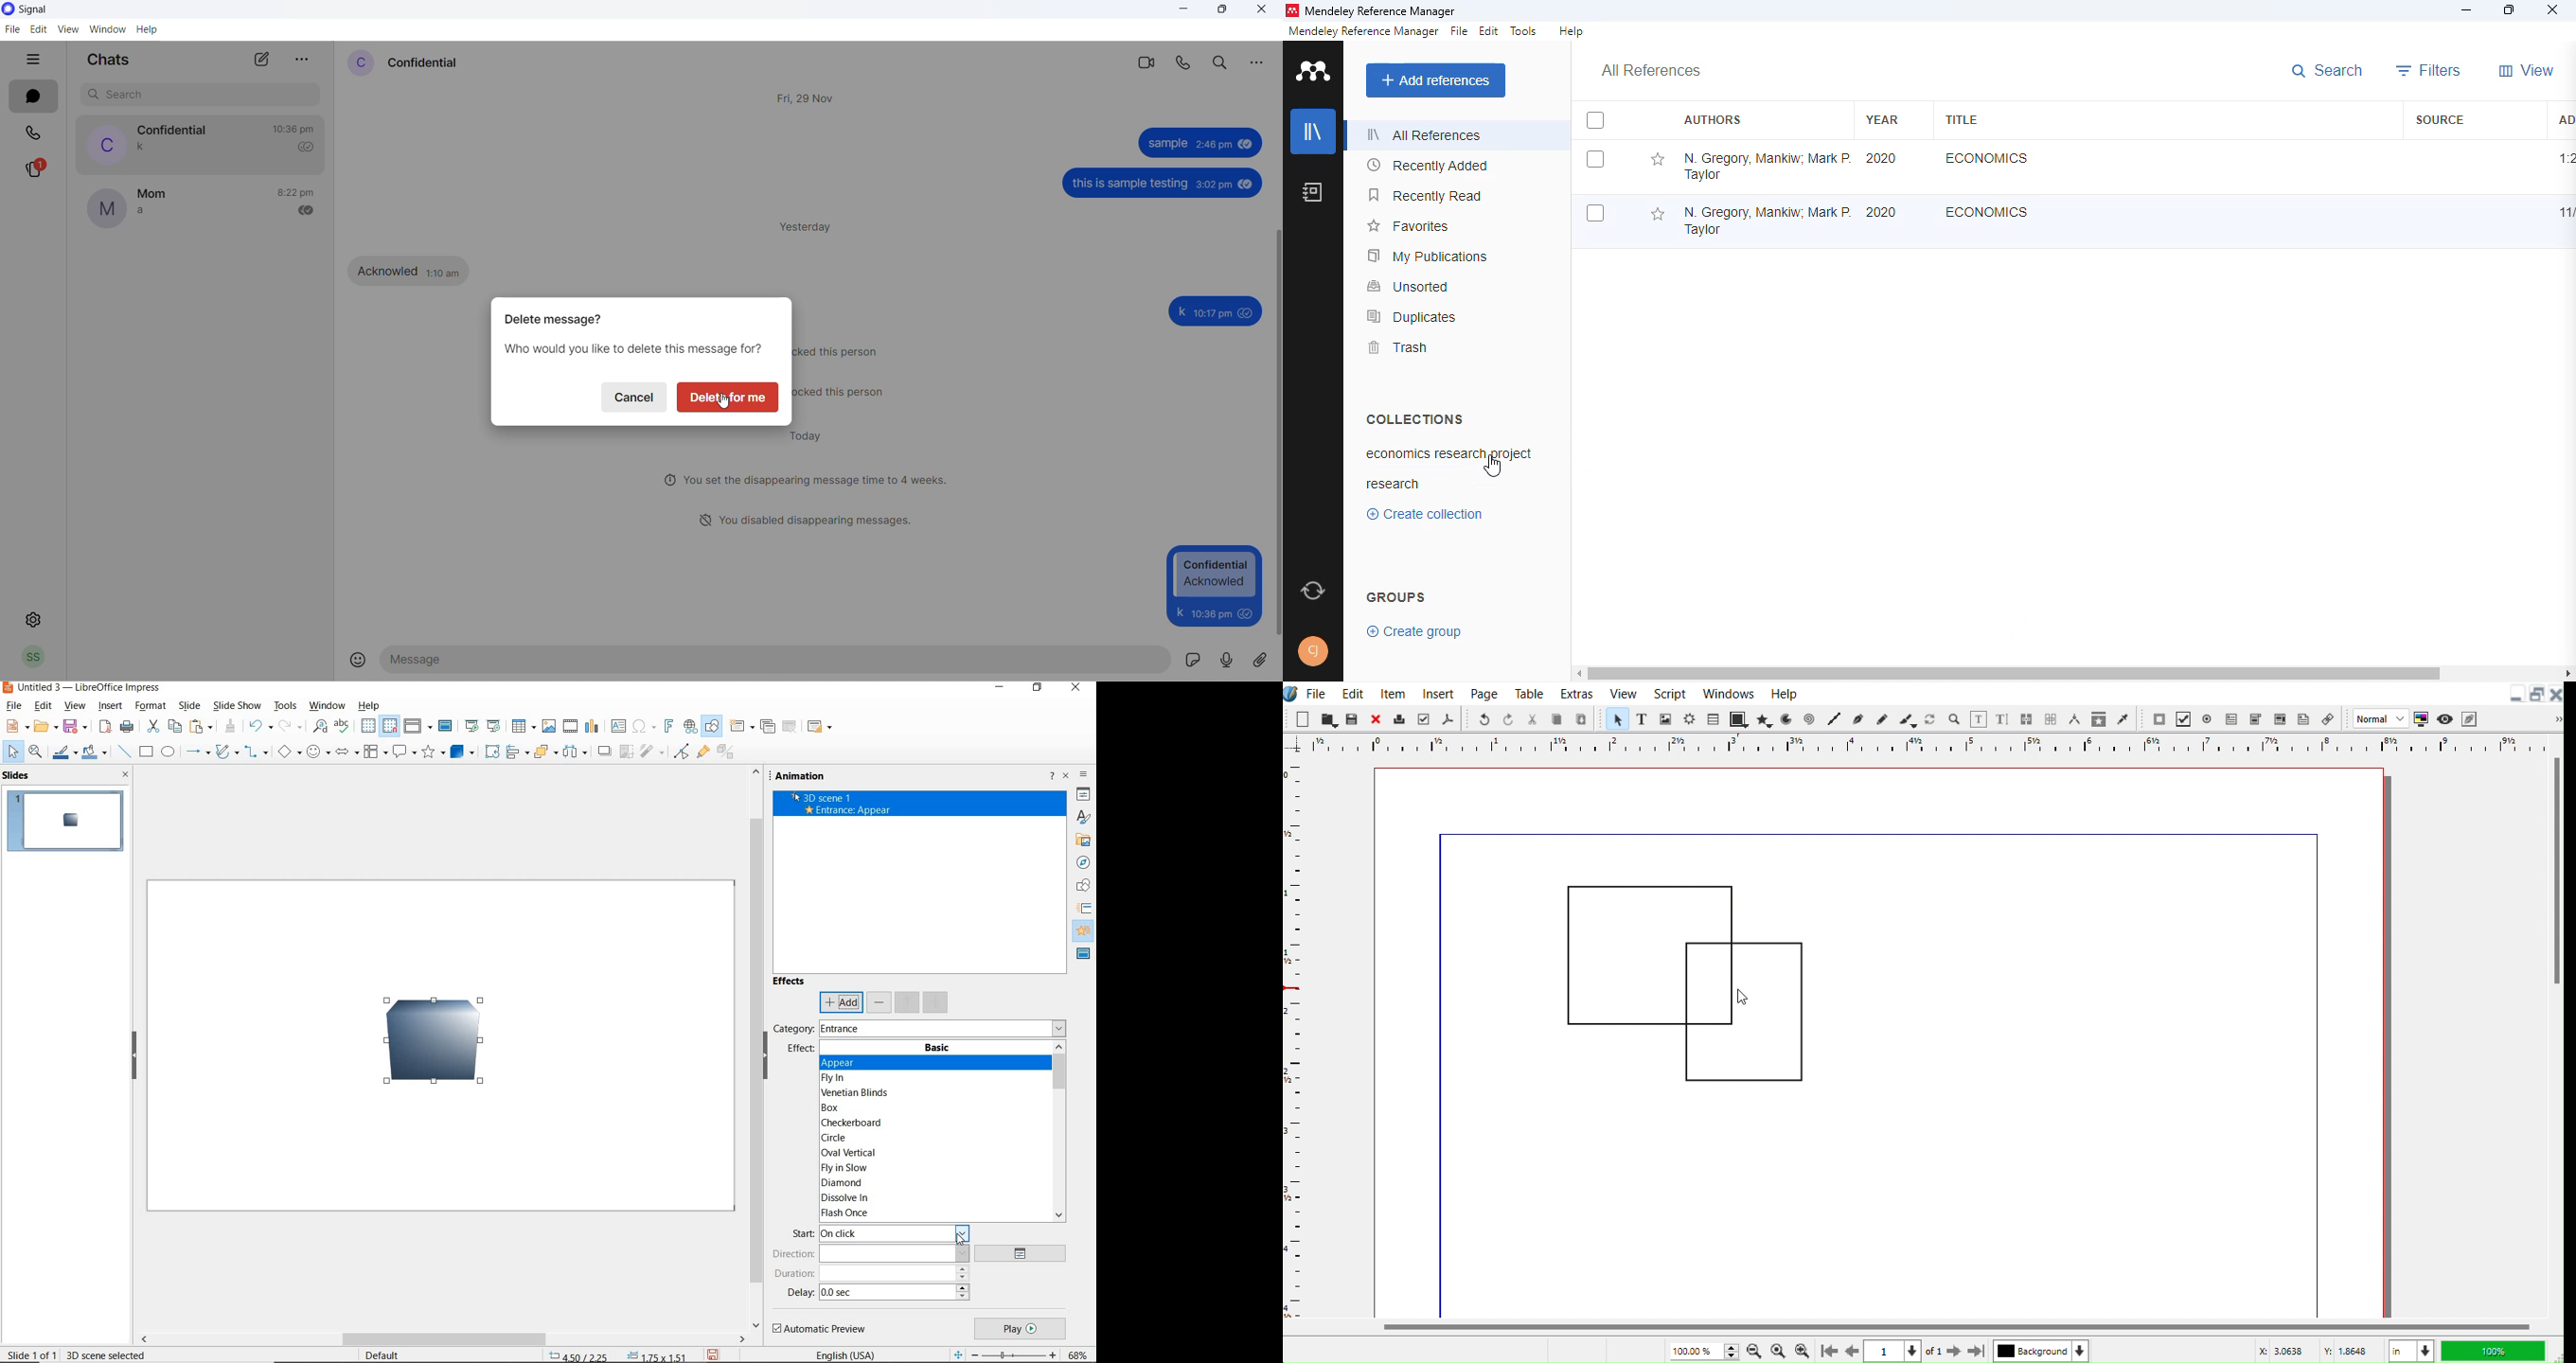 Image resolution: width=2576 pixels, height=1372 pixels. Describe the element at coordinates (288, 753) in the screenshot. I see `basic shapes` at that location.